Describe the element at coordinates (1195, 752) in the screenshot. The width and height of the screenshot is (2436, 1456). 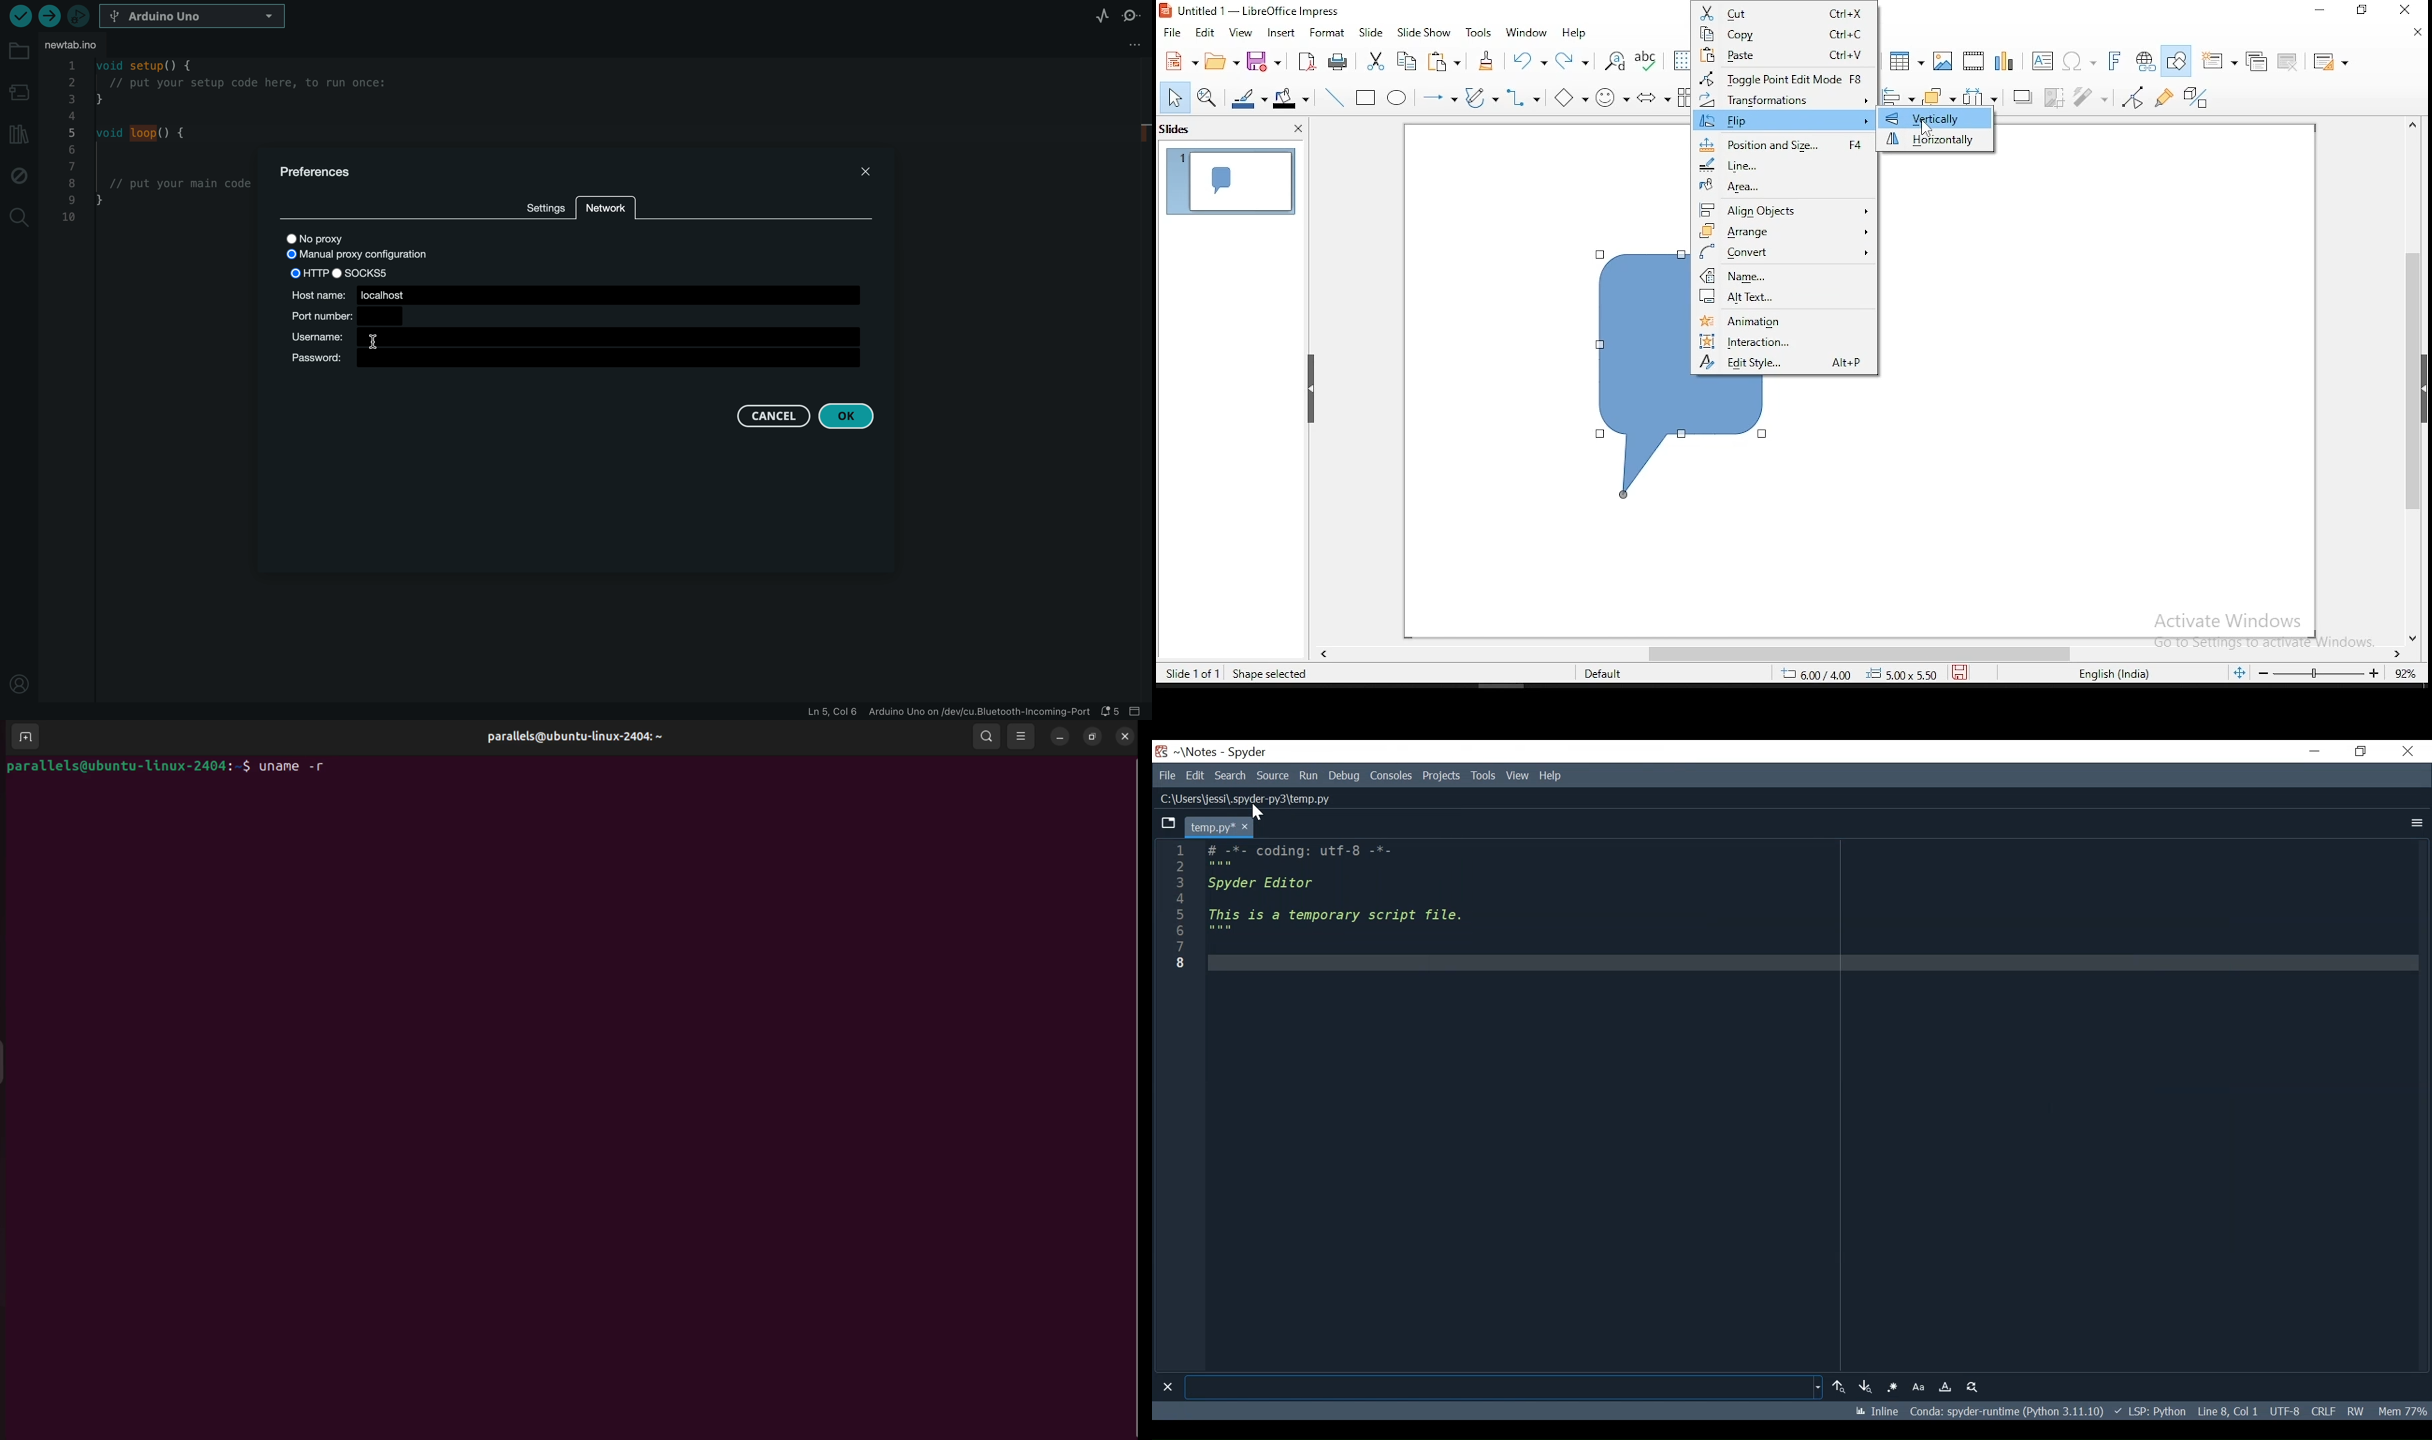
I see `Project name` at that location.